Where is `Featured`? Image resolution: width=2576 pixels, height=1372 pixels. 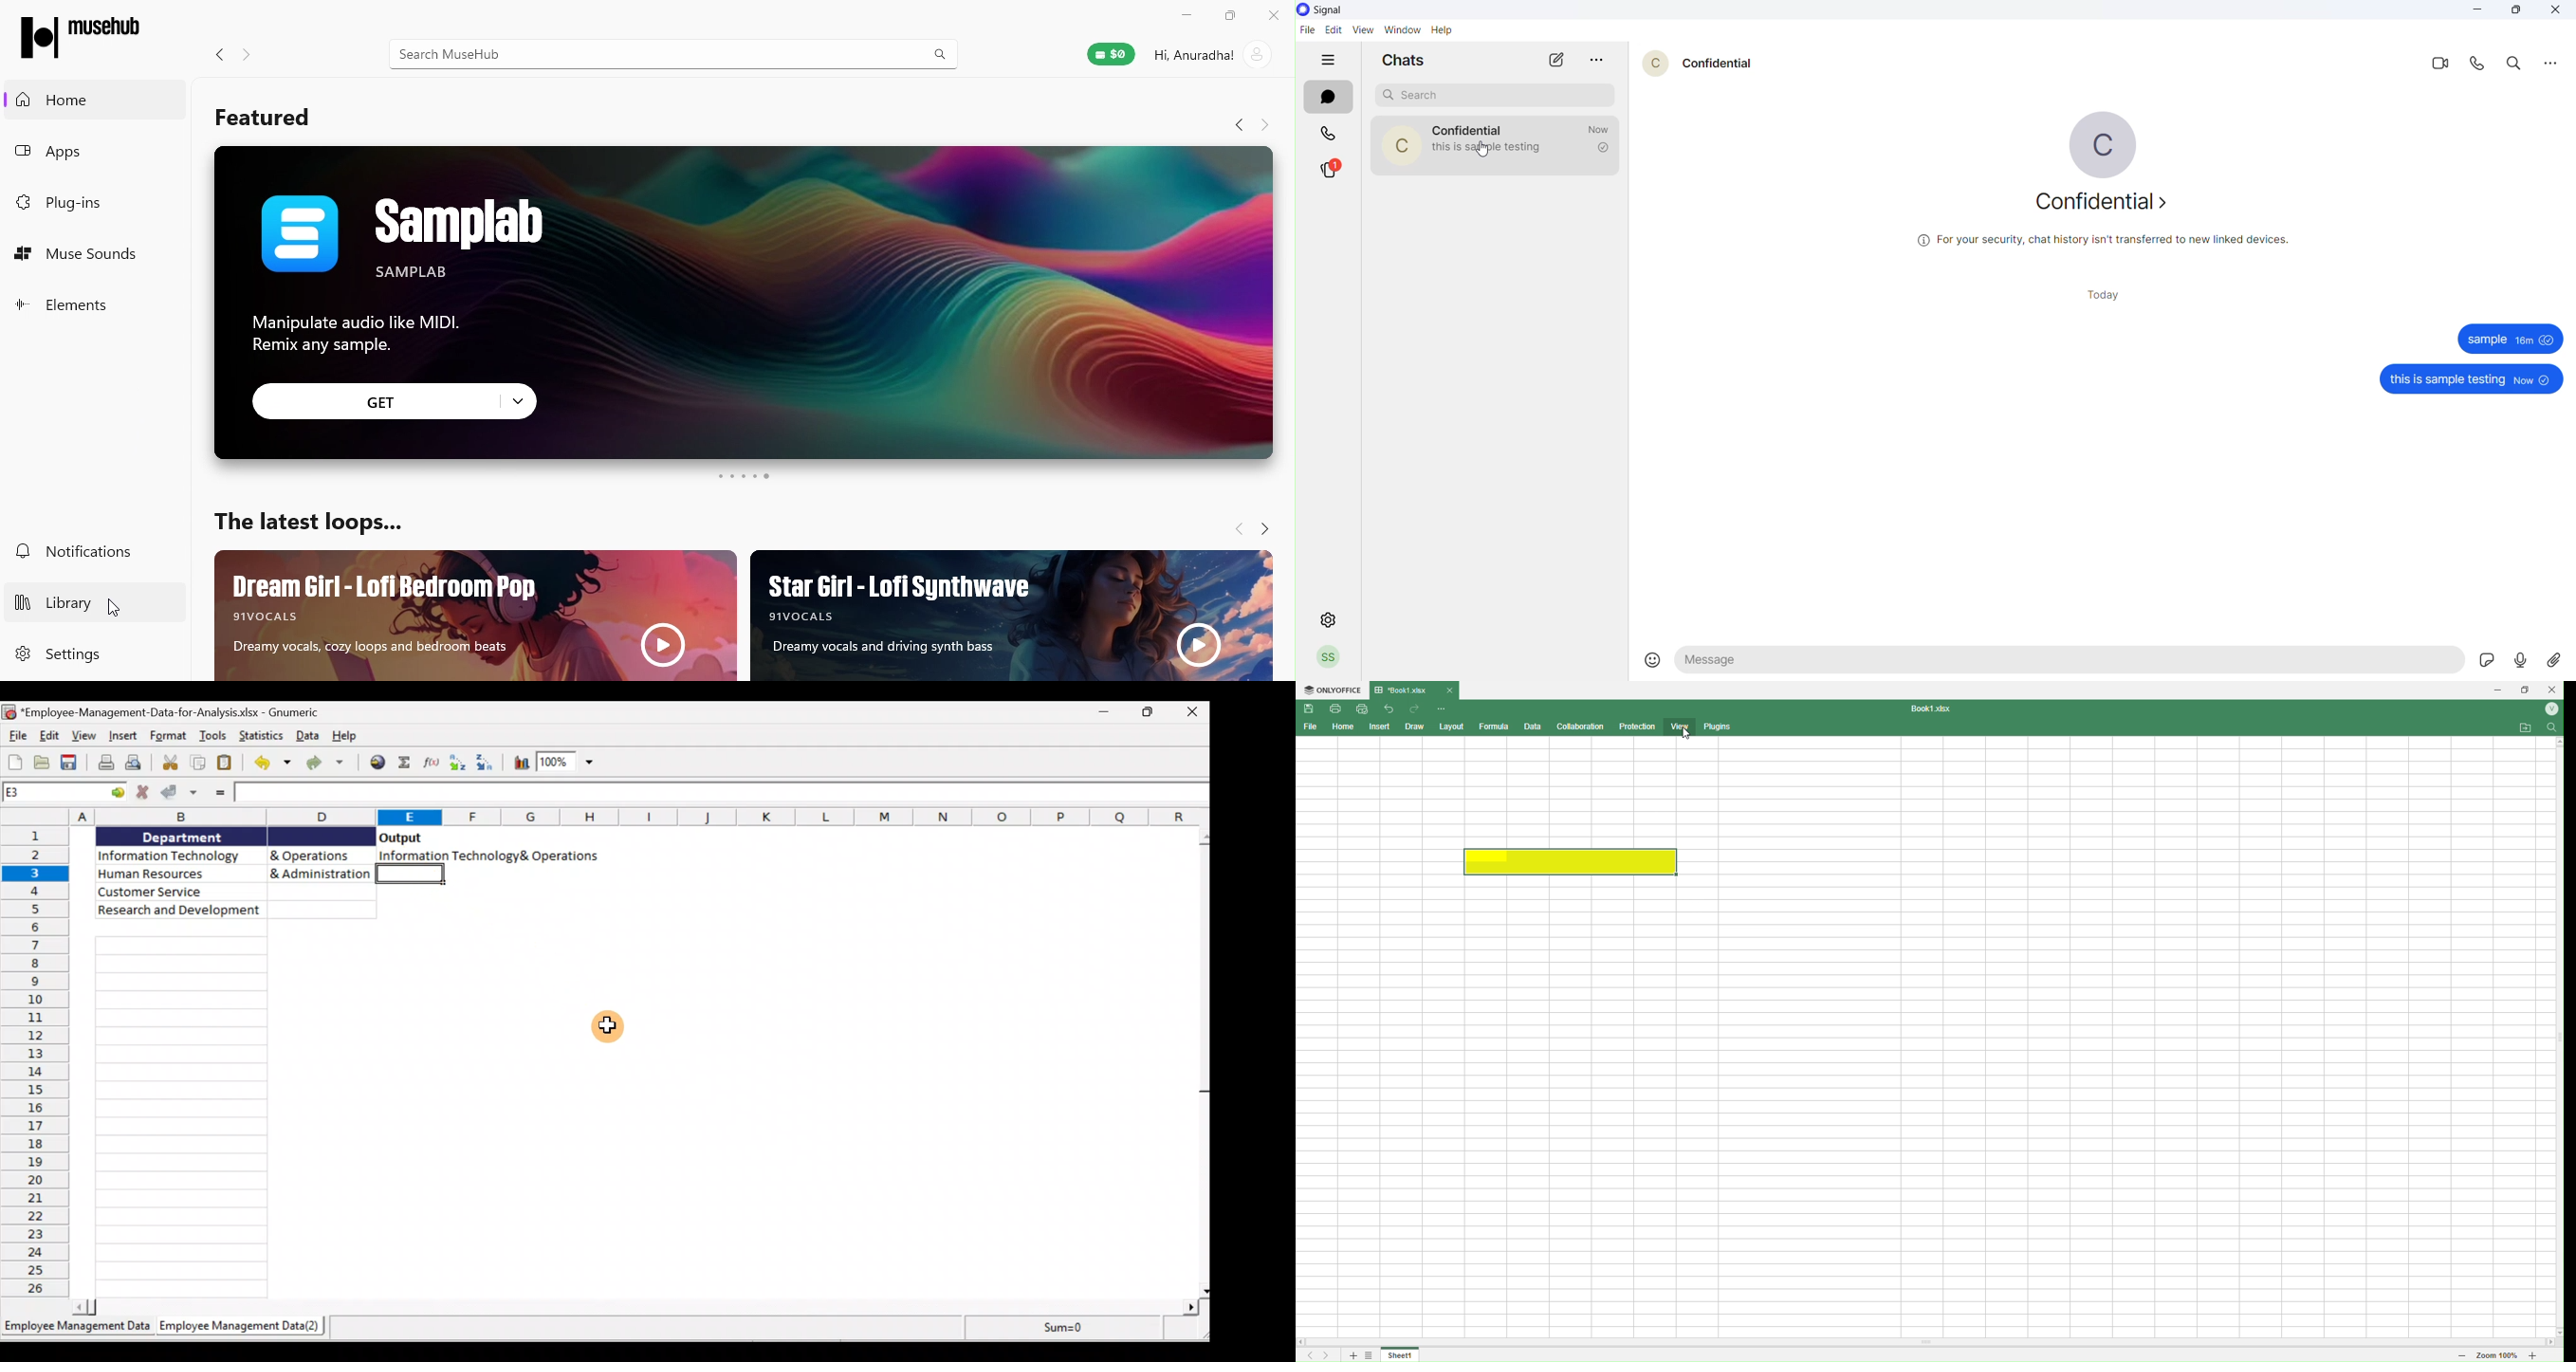 Featured is located at coordinates (262, 115).